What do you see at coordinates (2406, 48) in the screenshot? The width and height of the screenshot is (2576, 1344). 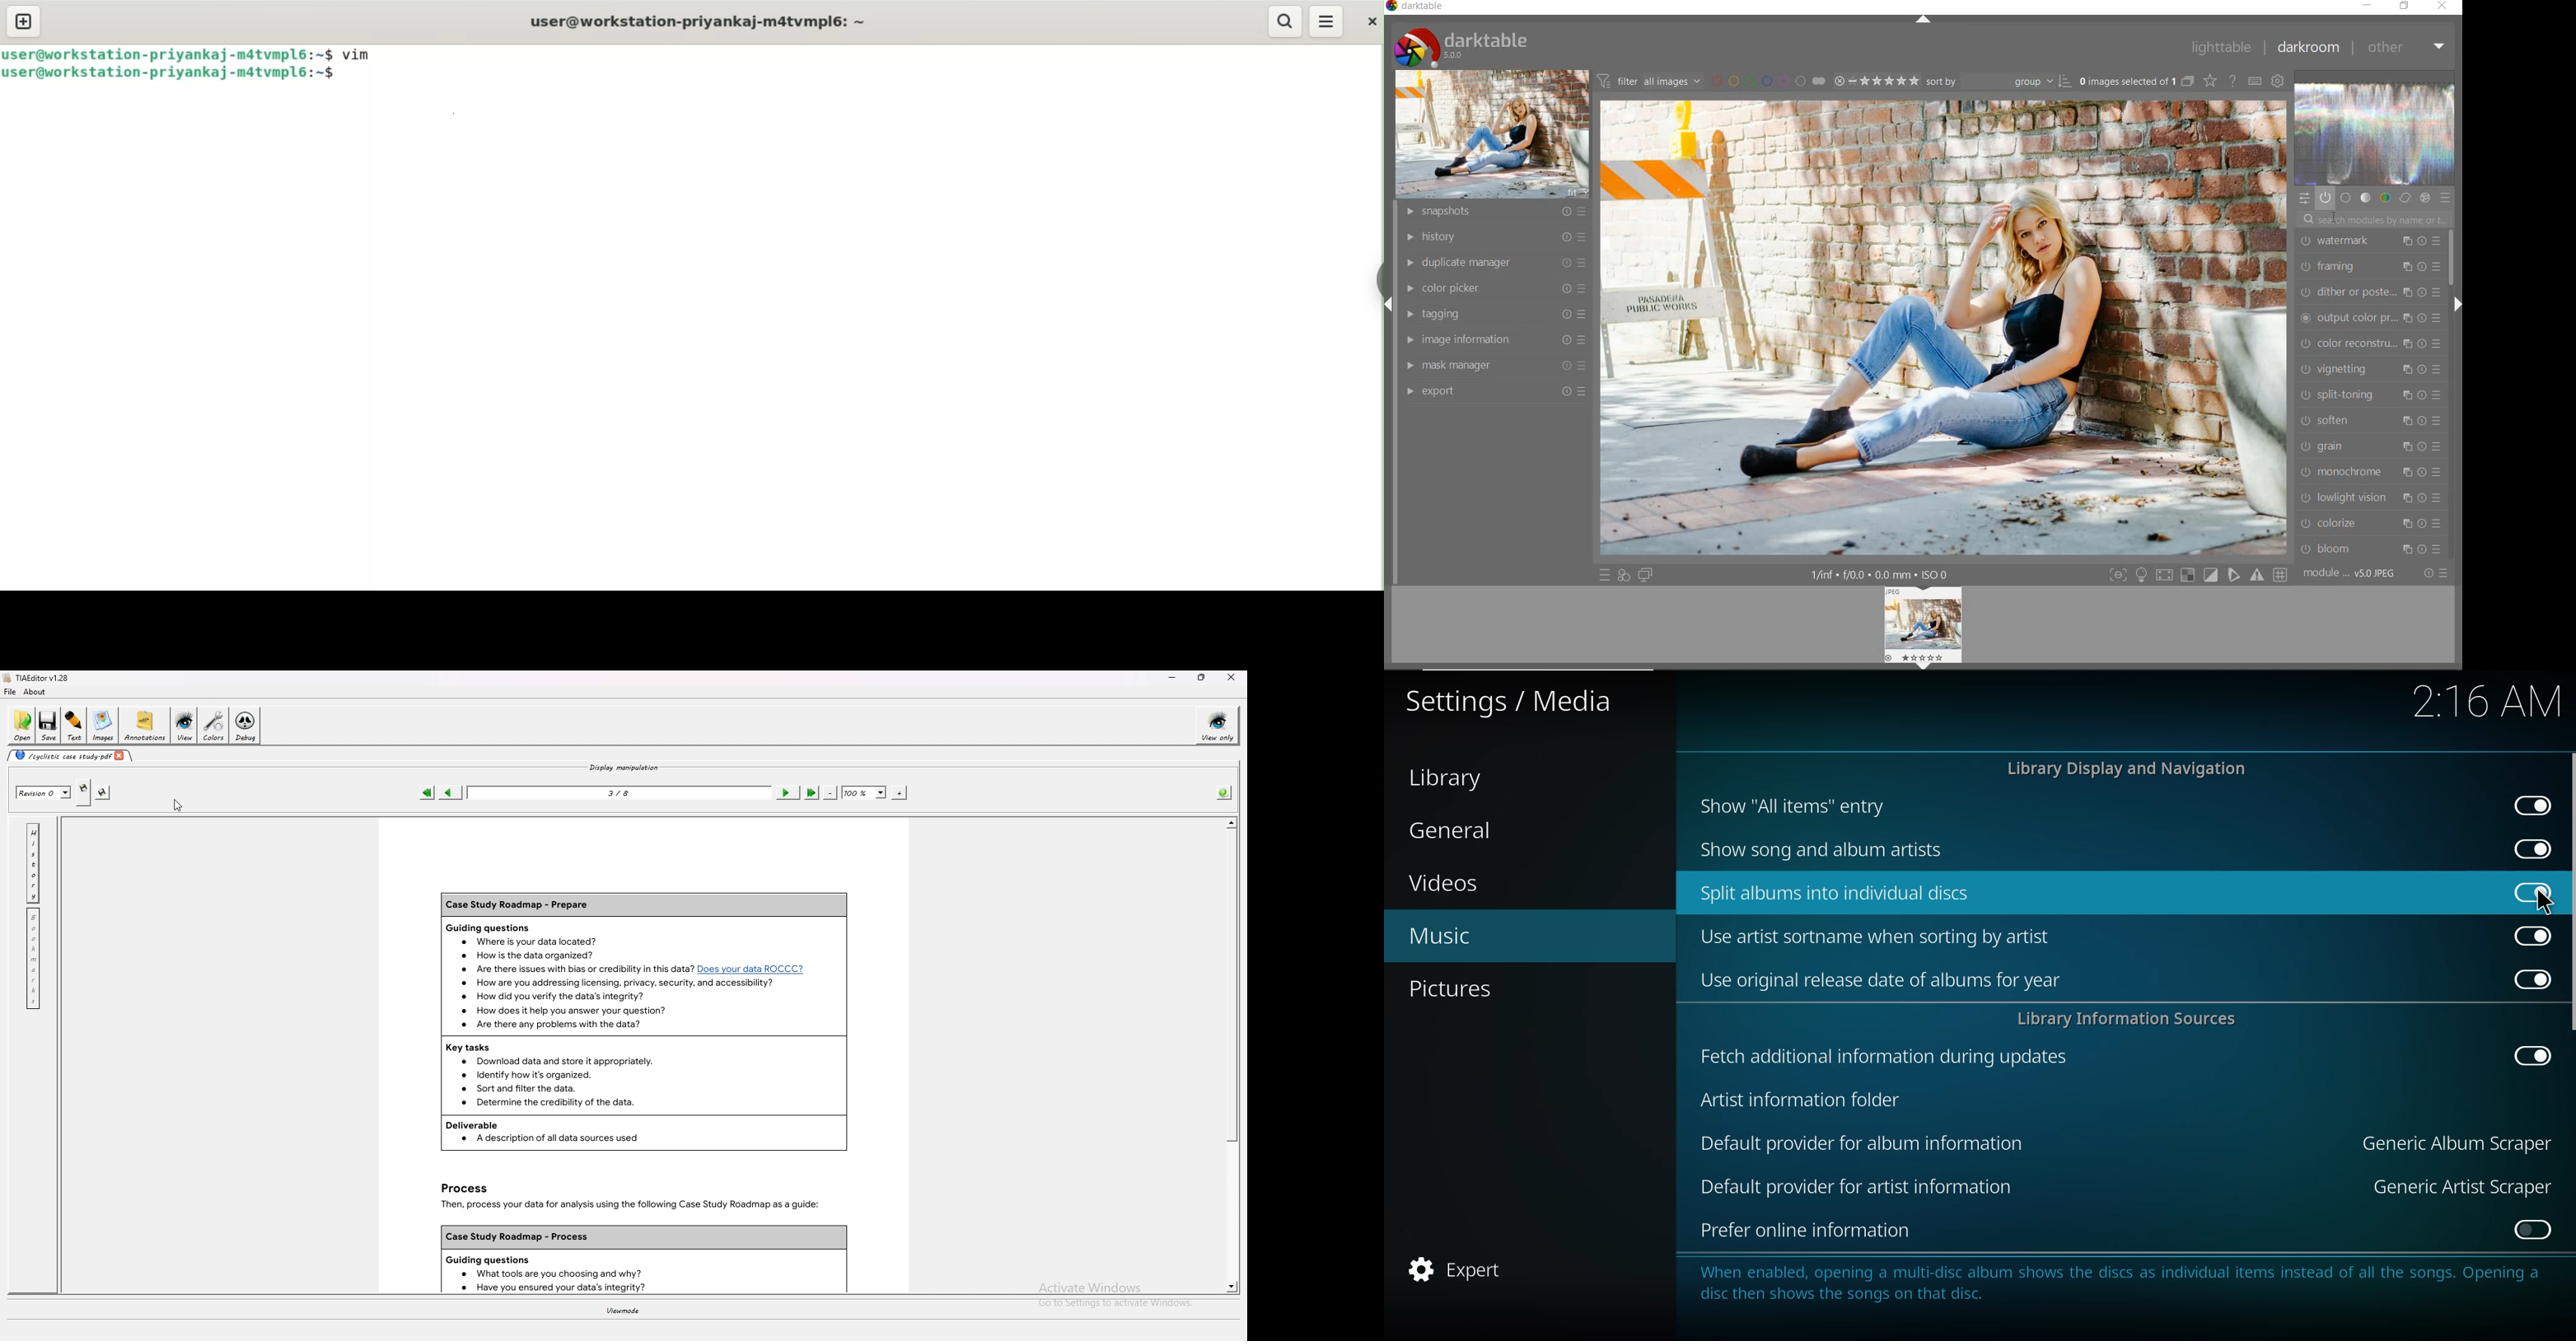 I see `other` at bounding box center [2406, 48].